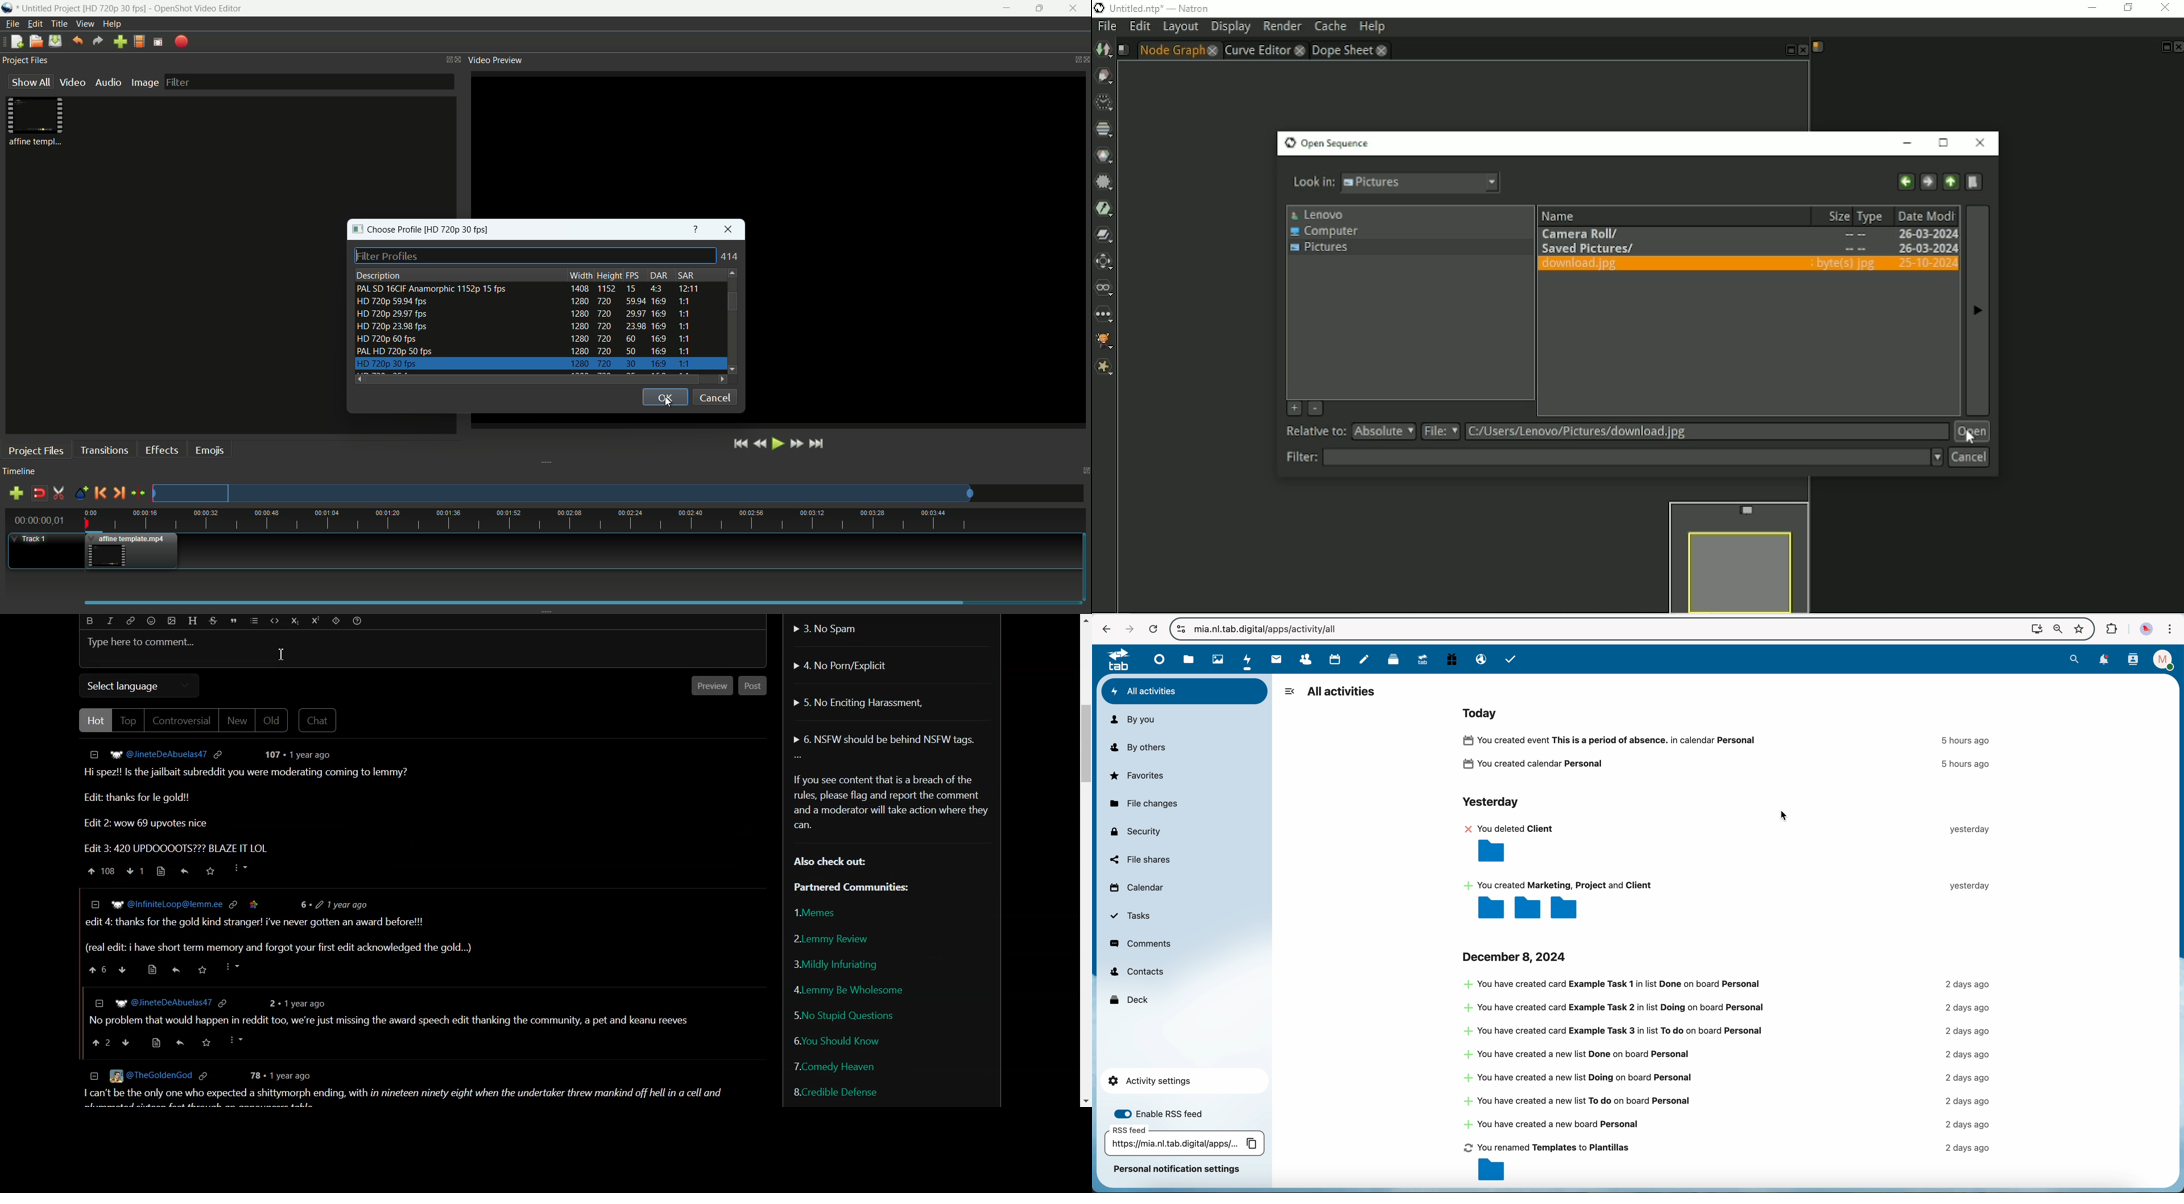  Describe the element at coordinates (1301, 660) in the screenshot. I see `contacts` at that location.